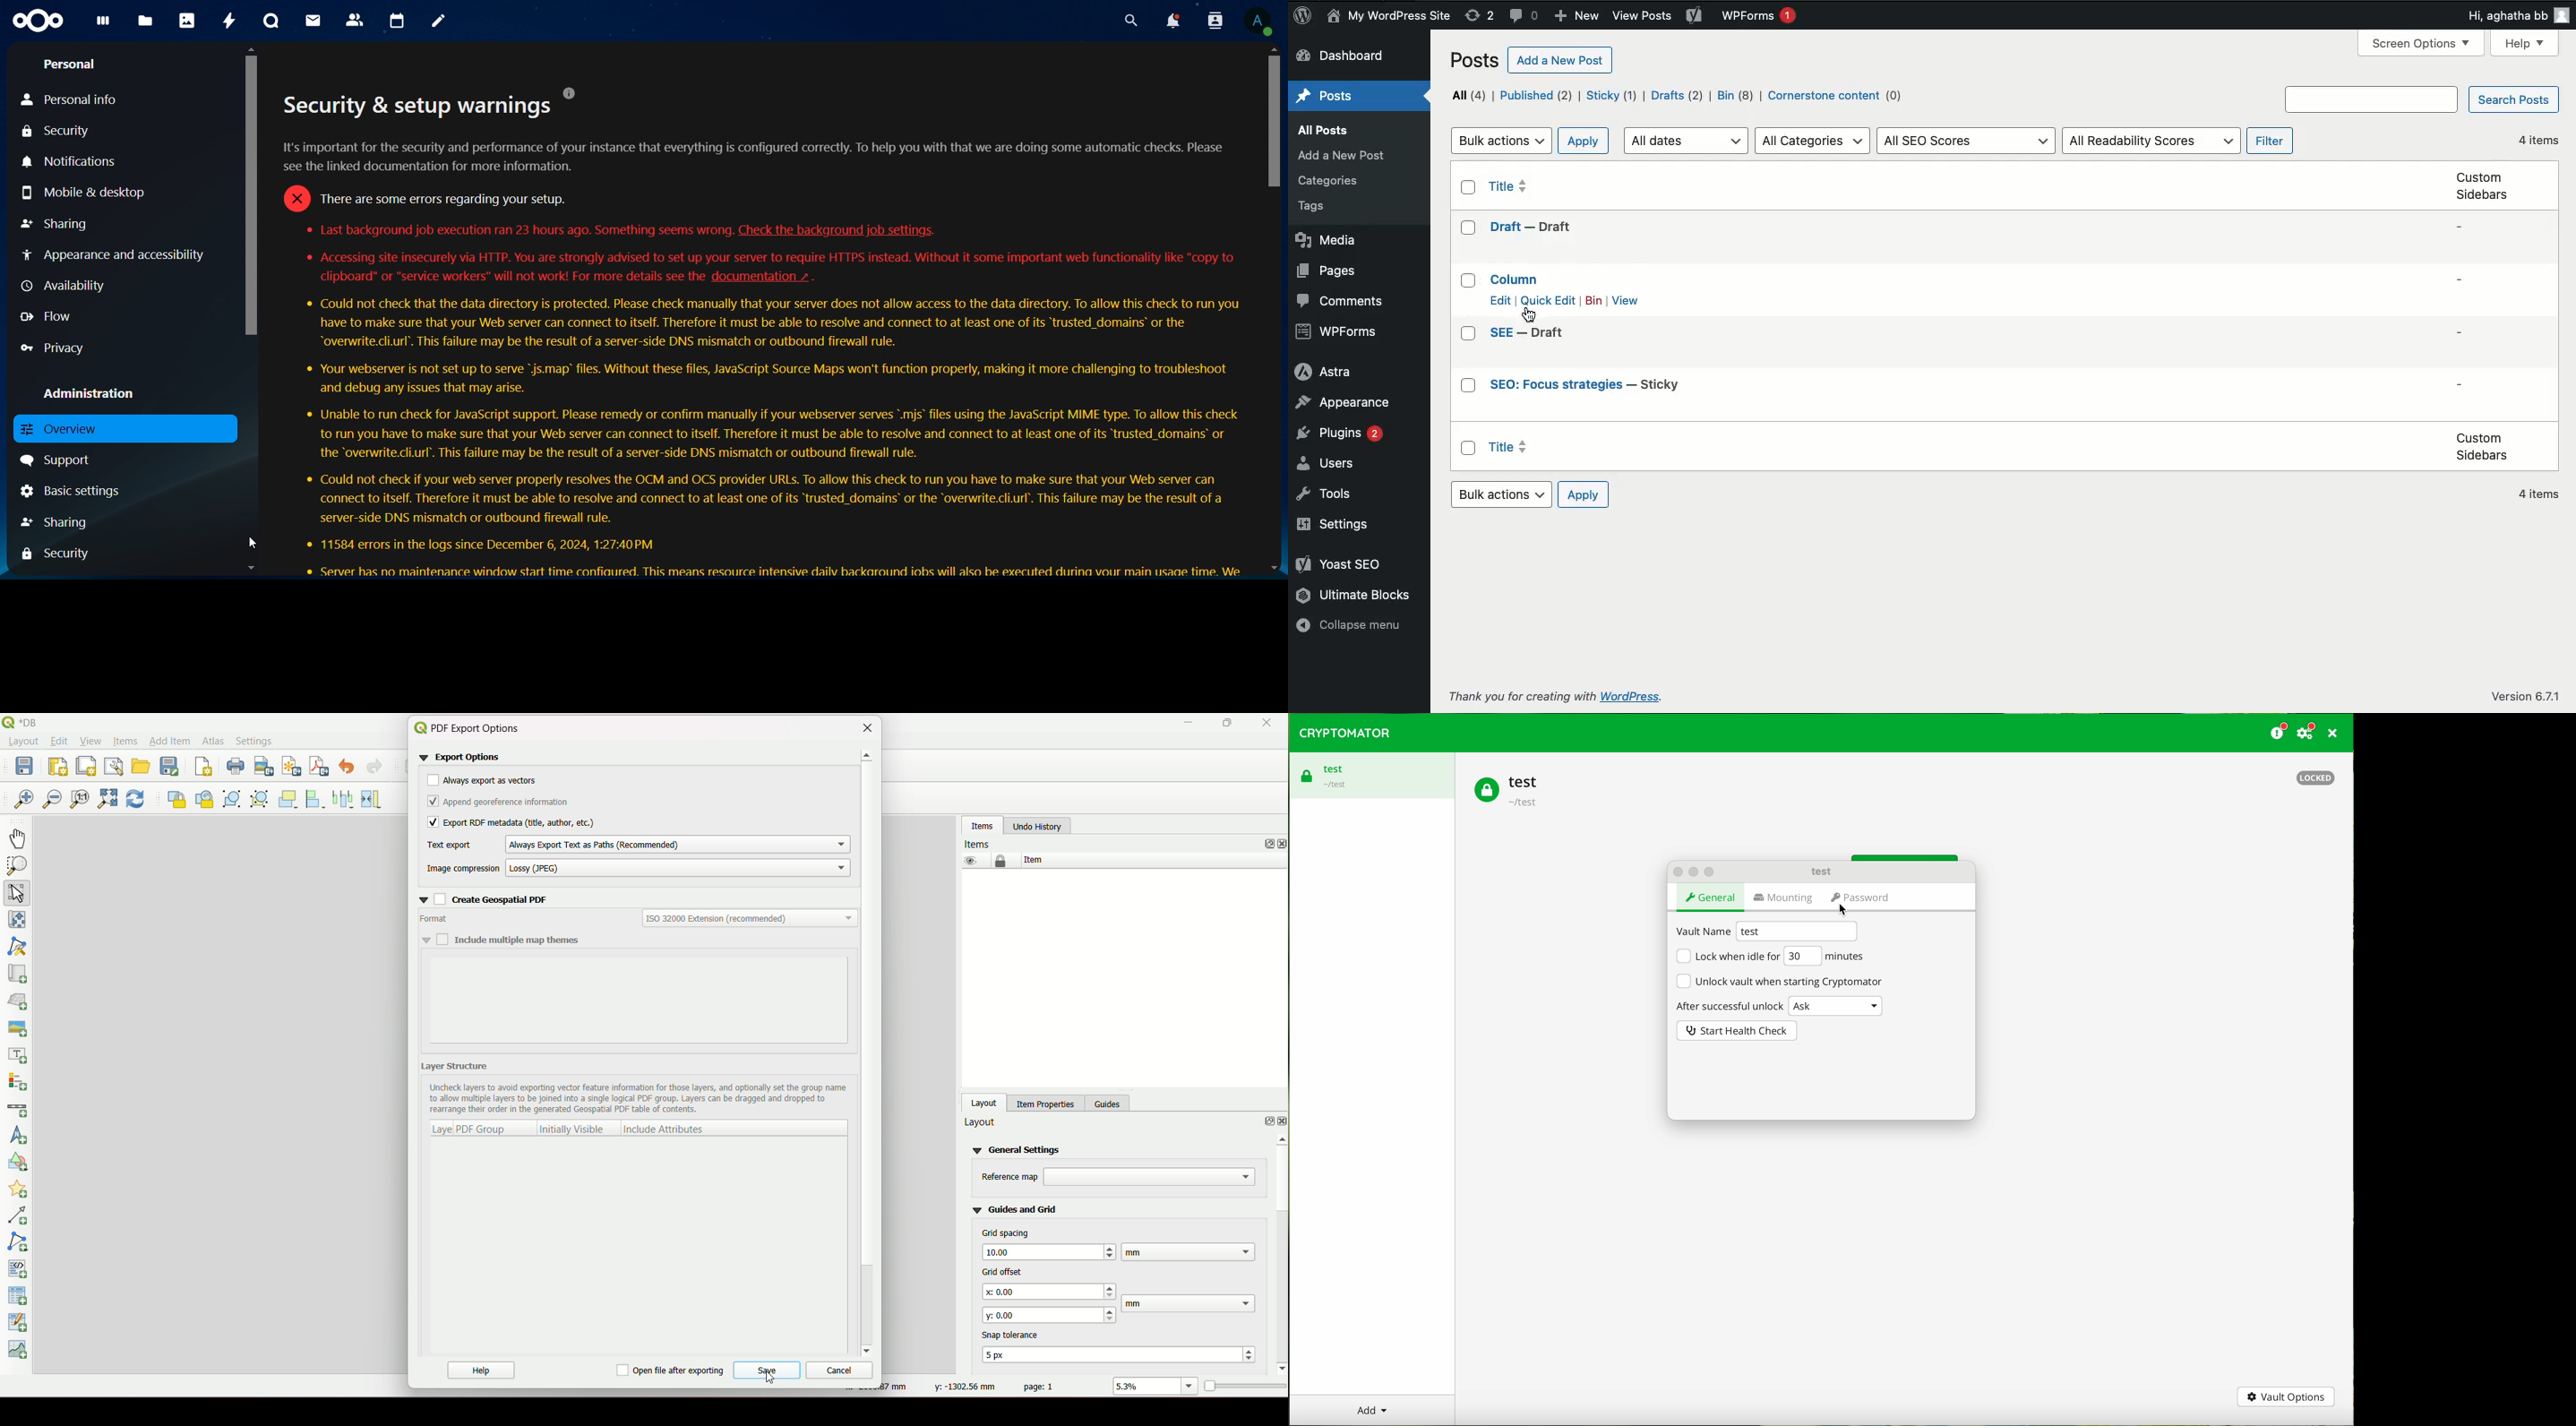 The image size is (2576, 1428). What do you see at coordinates (355, 21) in the screenshot?
I see `contacts` at bounding box center [355, 21].